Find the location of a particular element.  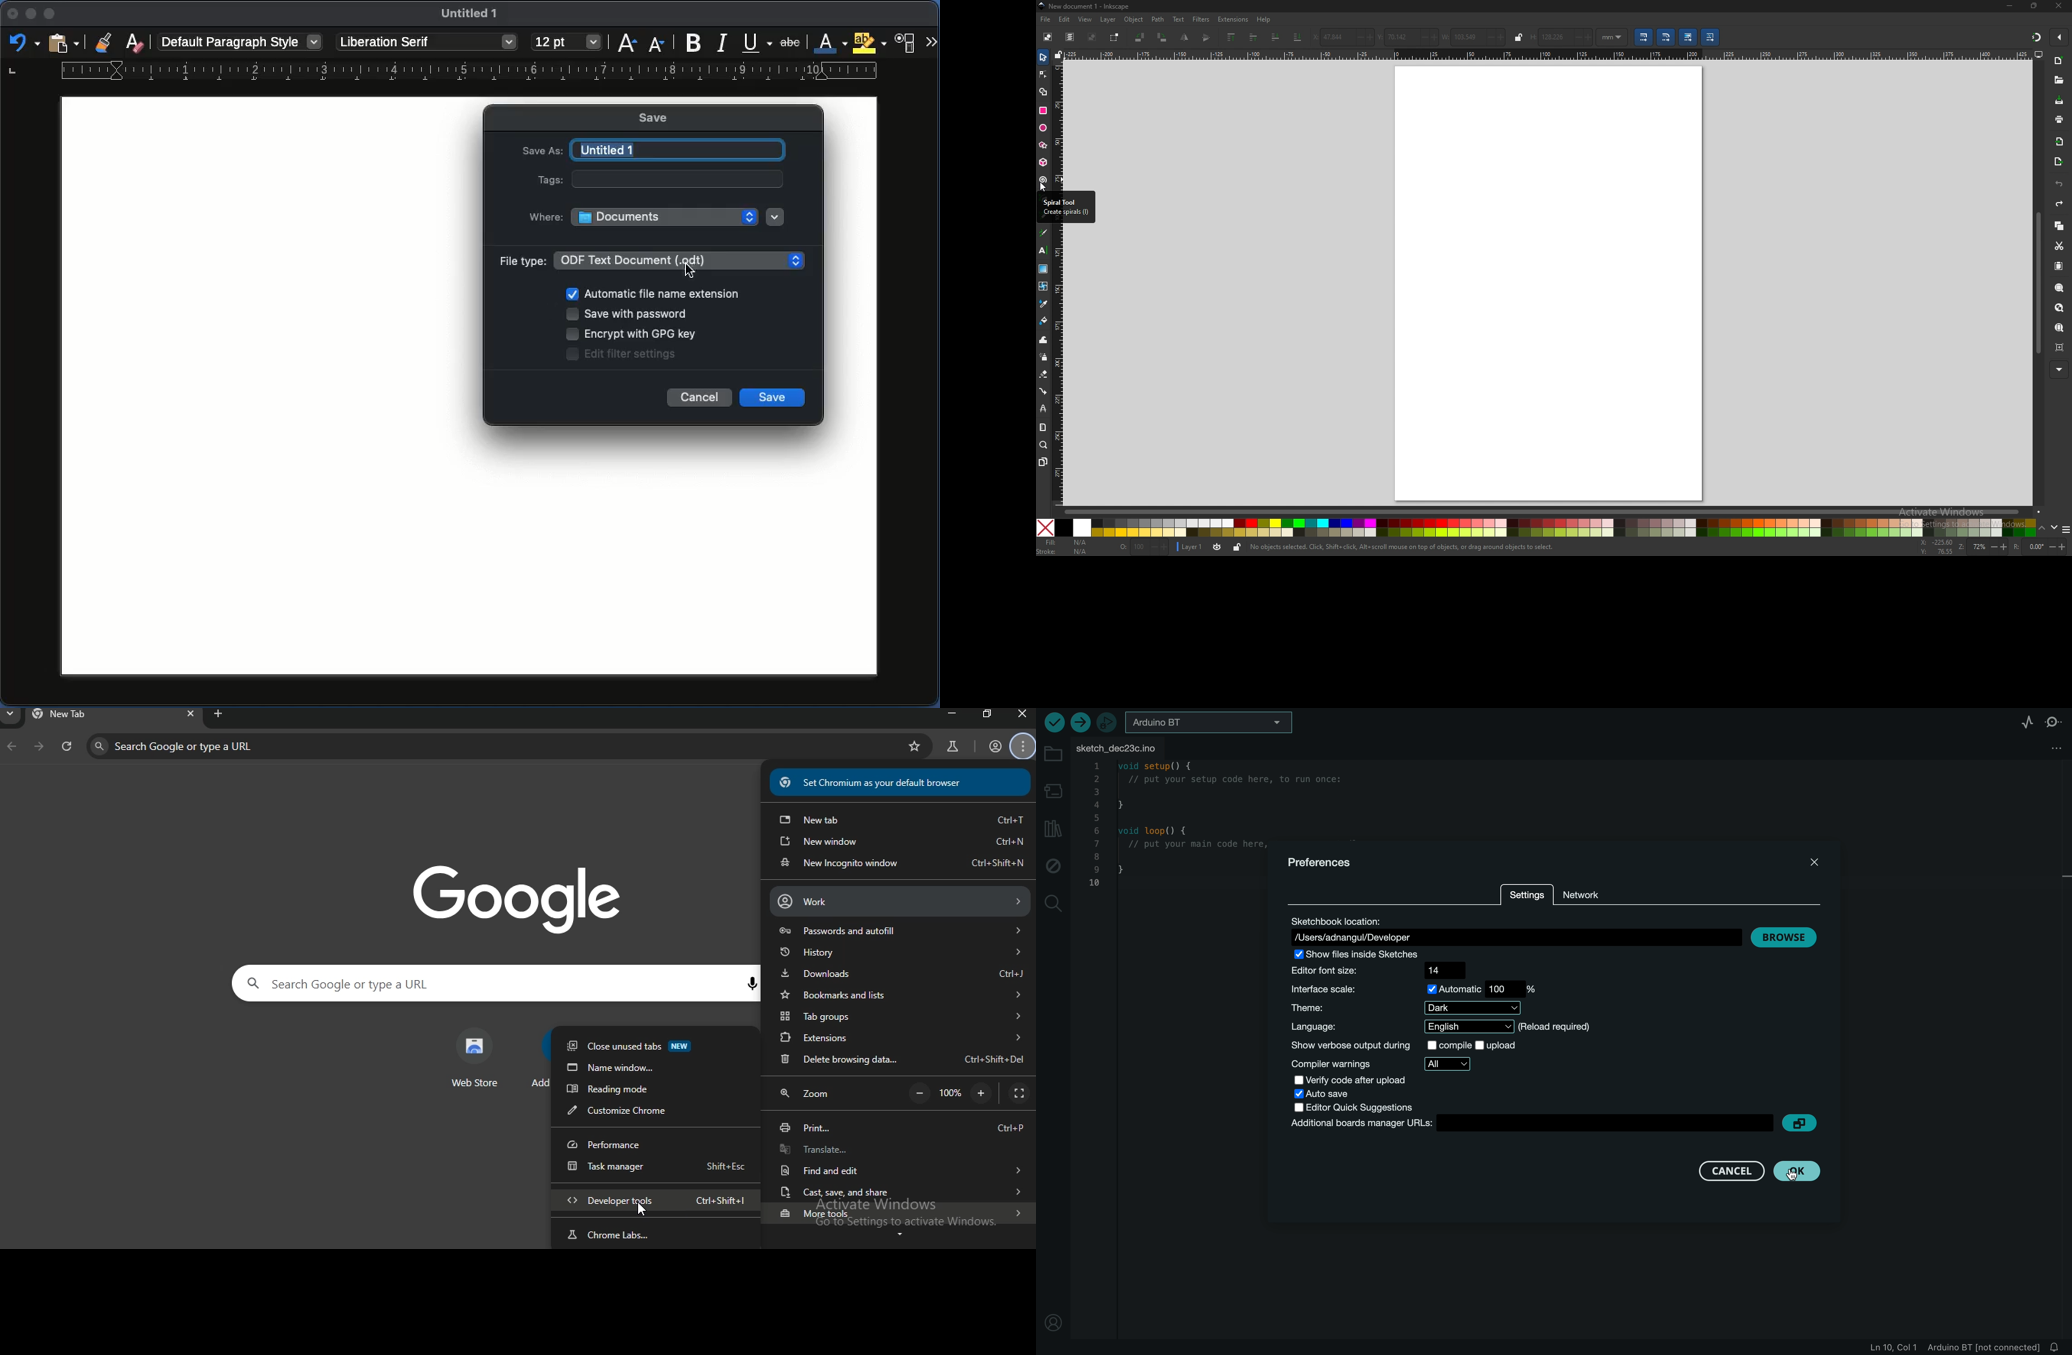

raise selection one step is located at coordinates (1255, 37).